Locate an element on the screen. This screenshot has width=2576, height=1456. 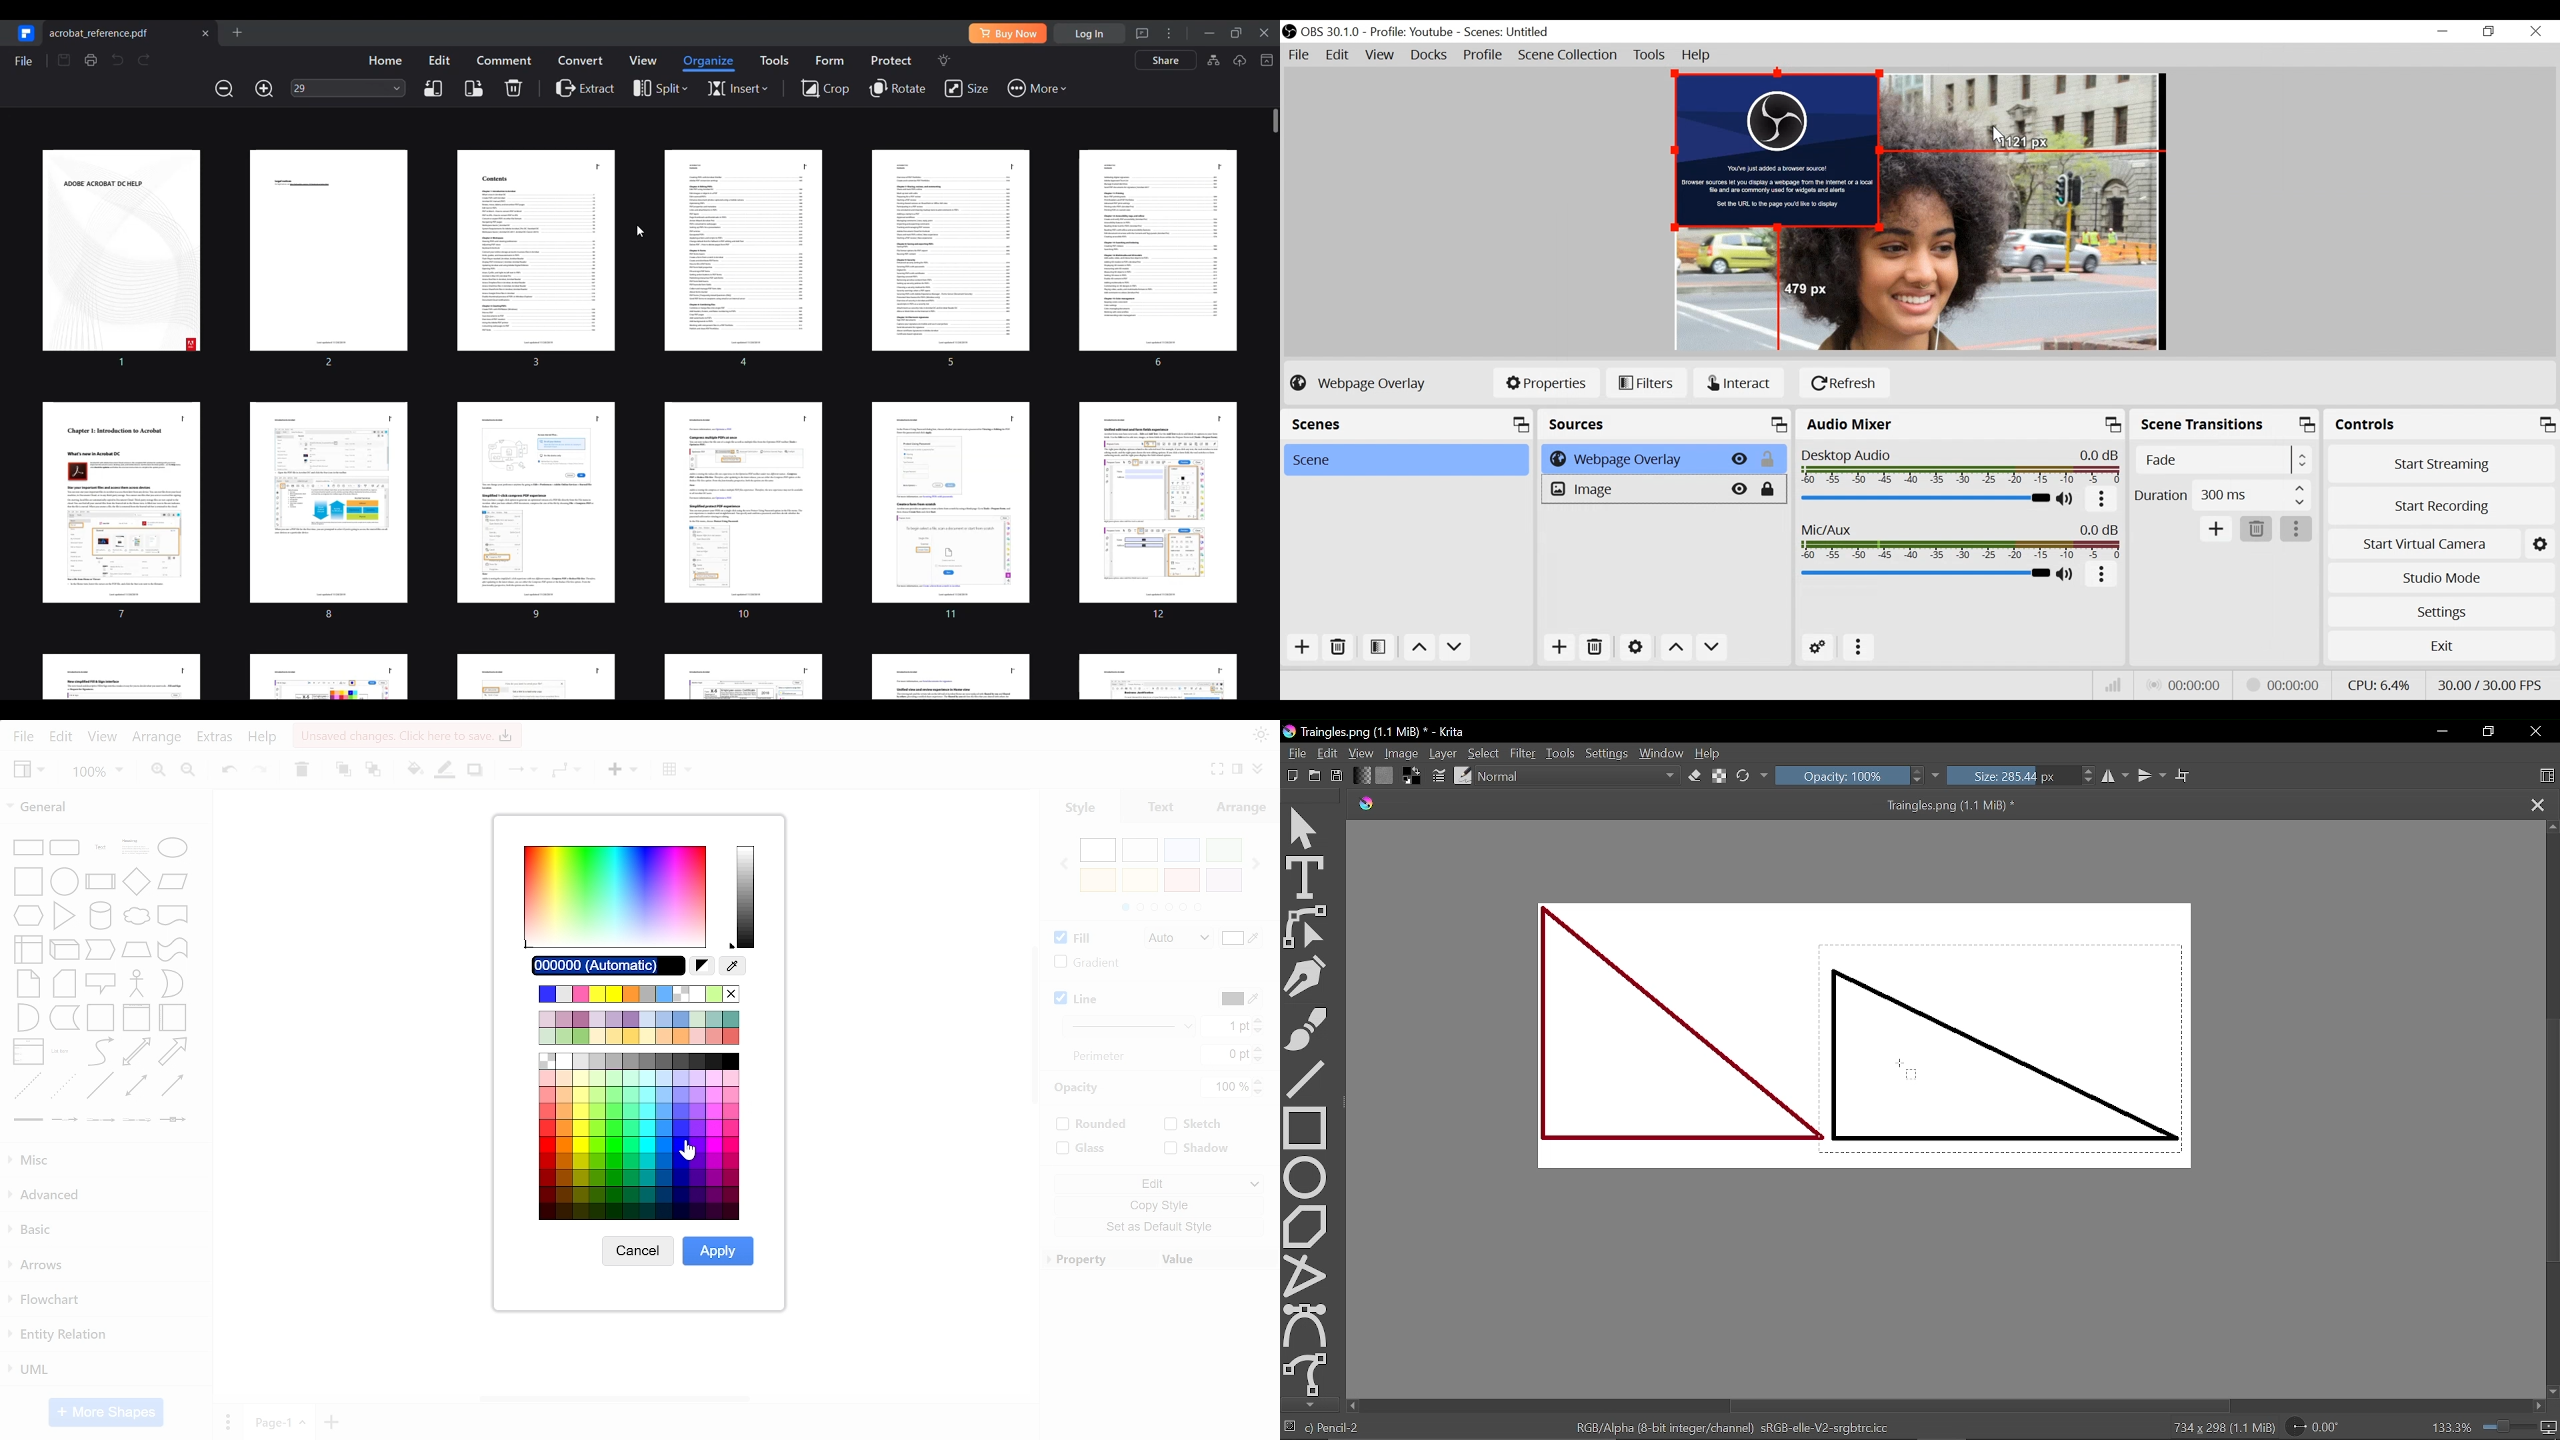
Freehand brush tool is located at coordinates (1306, 1025).